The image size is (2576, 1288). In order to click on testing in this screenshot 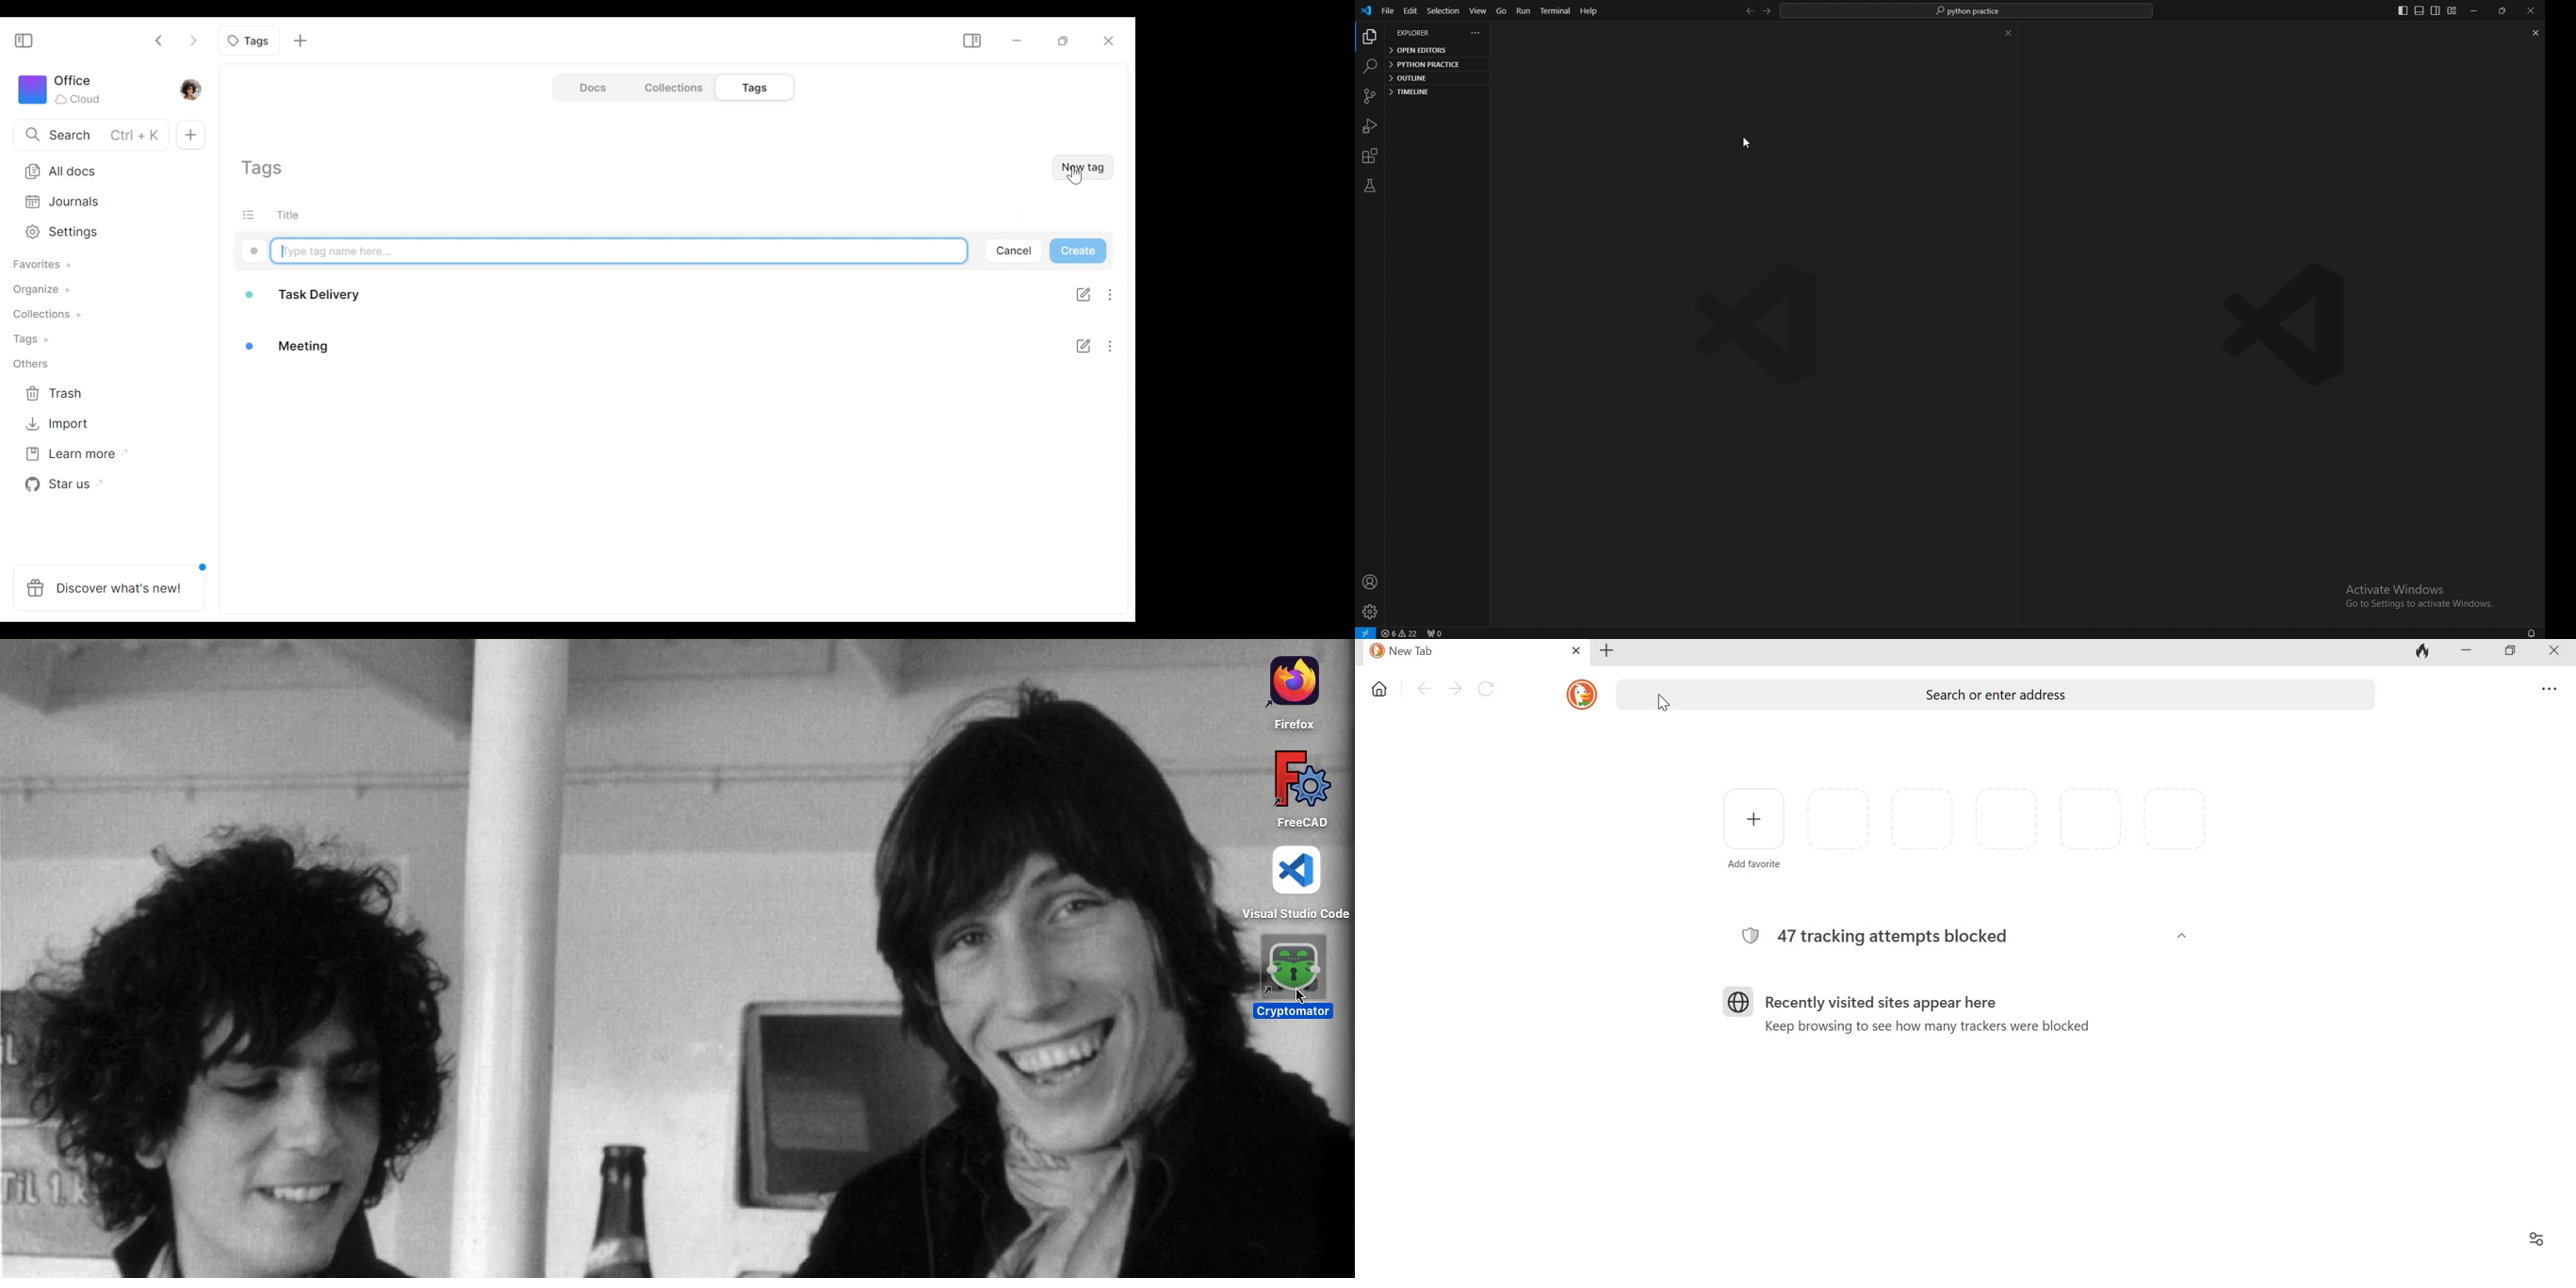, I will do `click(1369, 186)`.